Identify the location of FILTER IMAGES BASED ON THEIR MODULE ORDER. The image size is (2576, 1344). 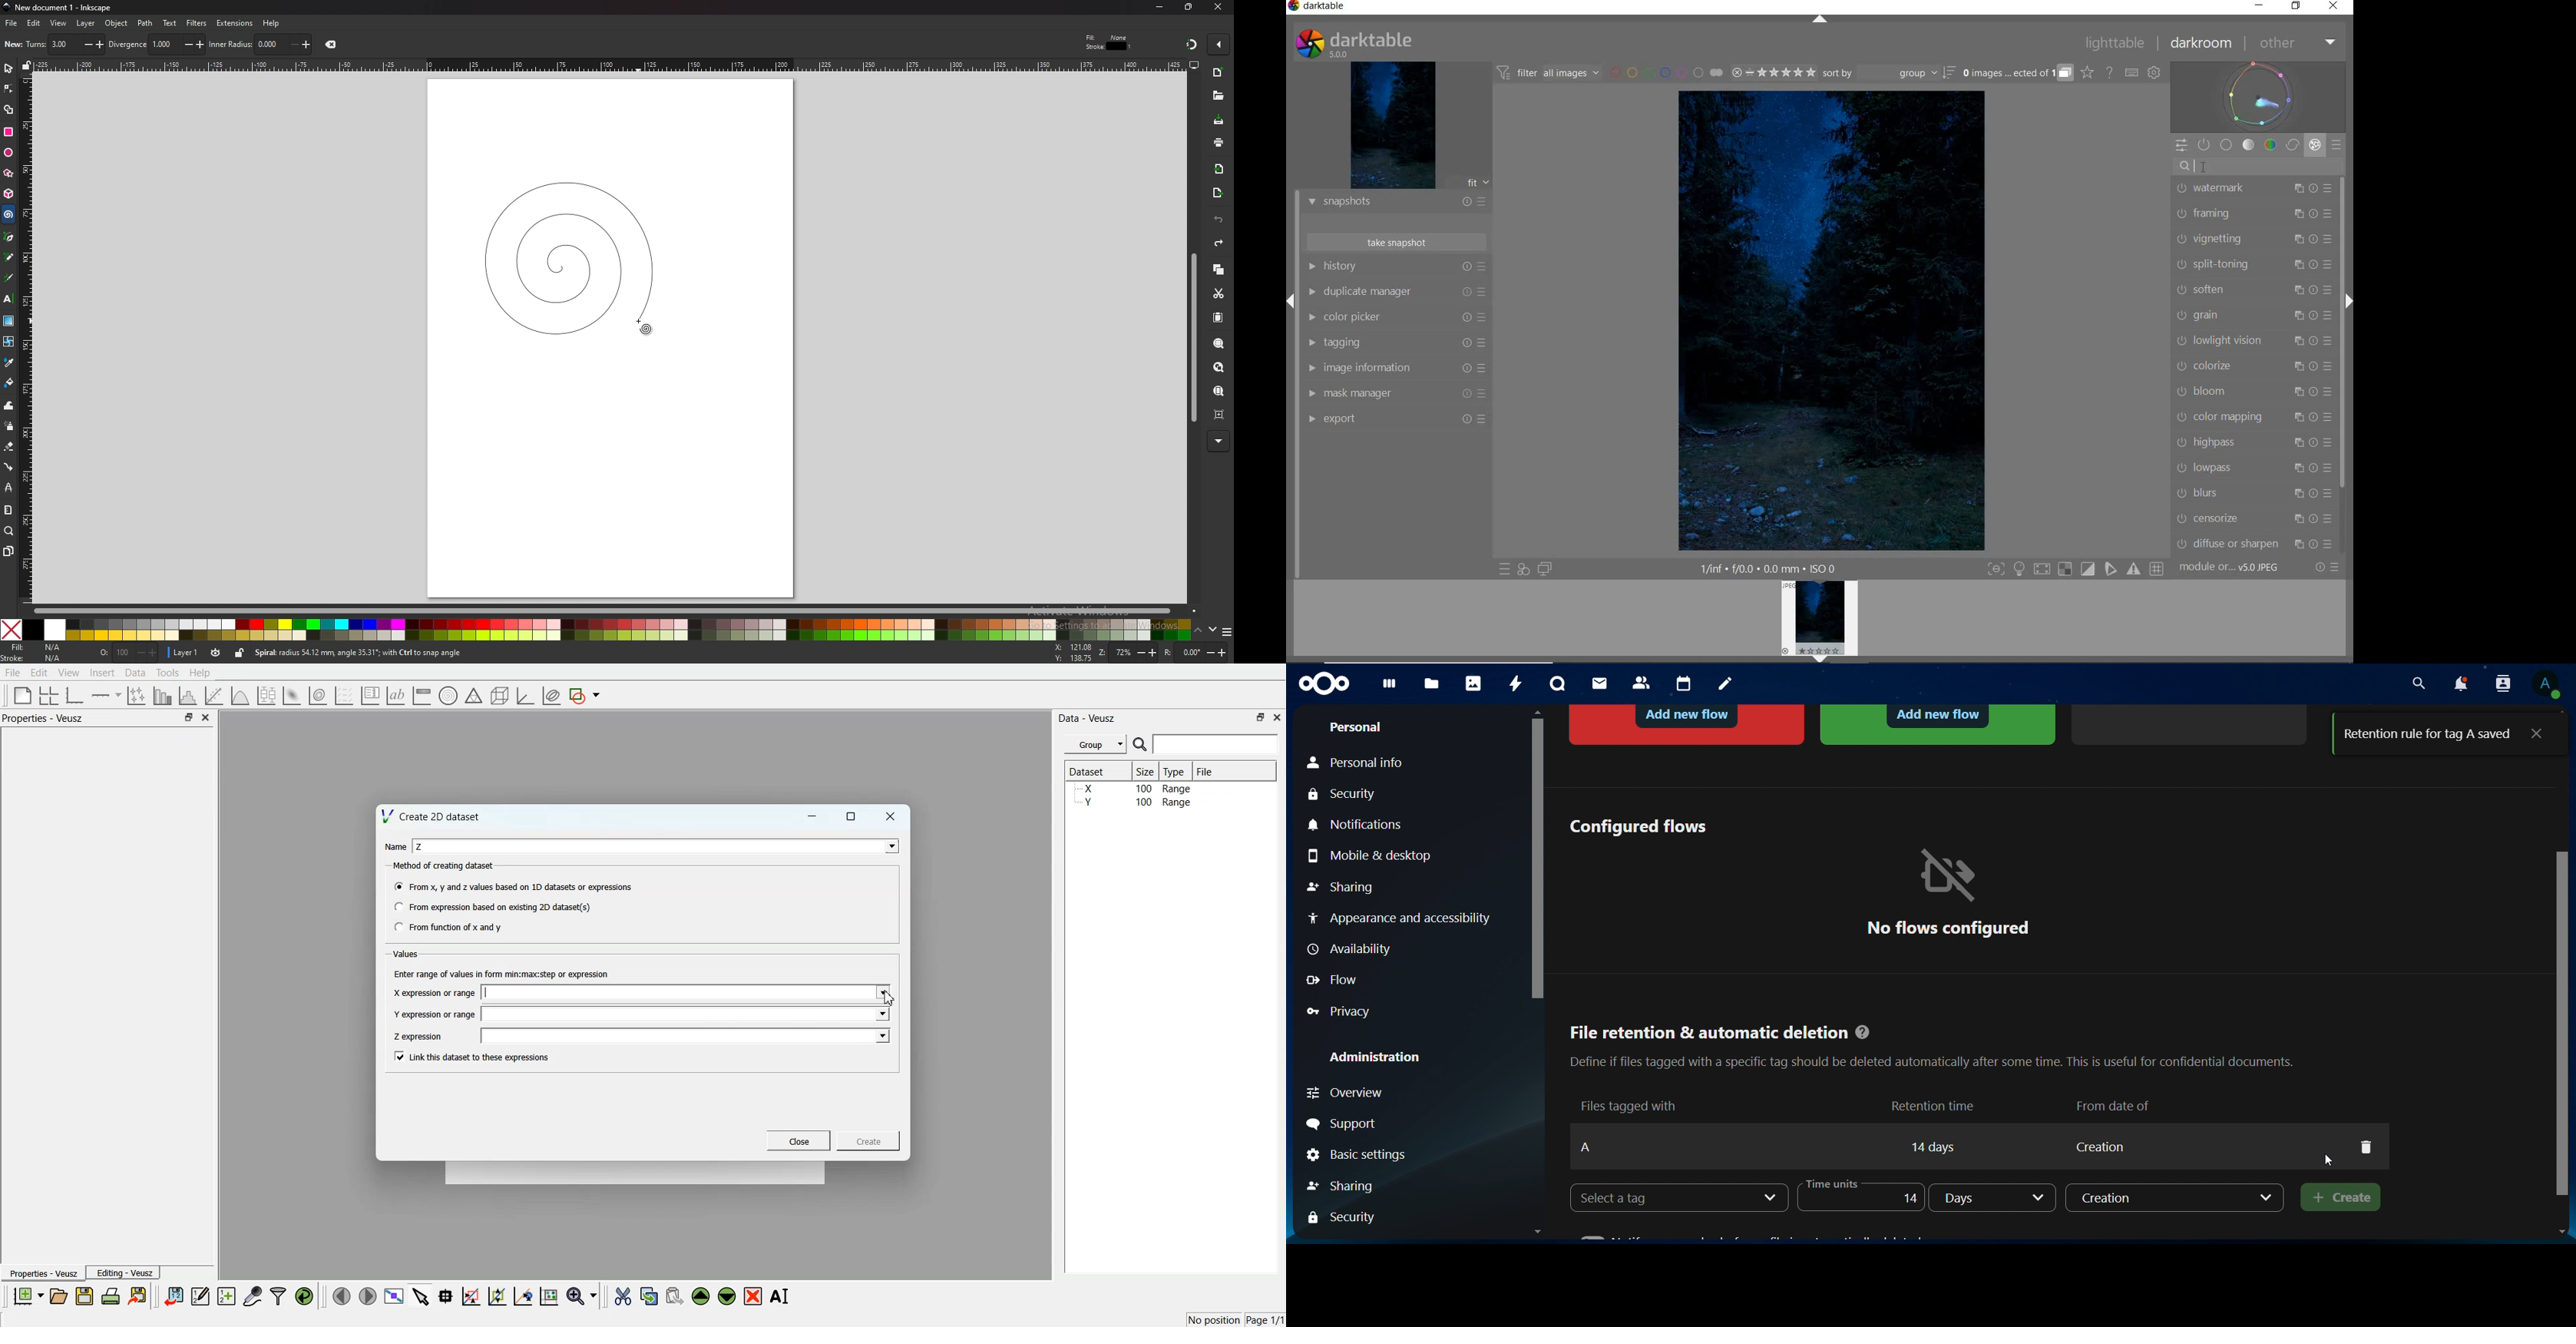
(1550, 74).